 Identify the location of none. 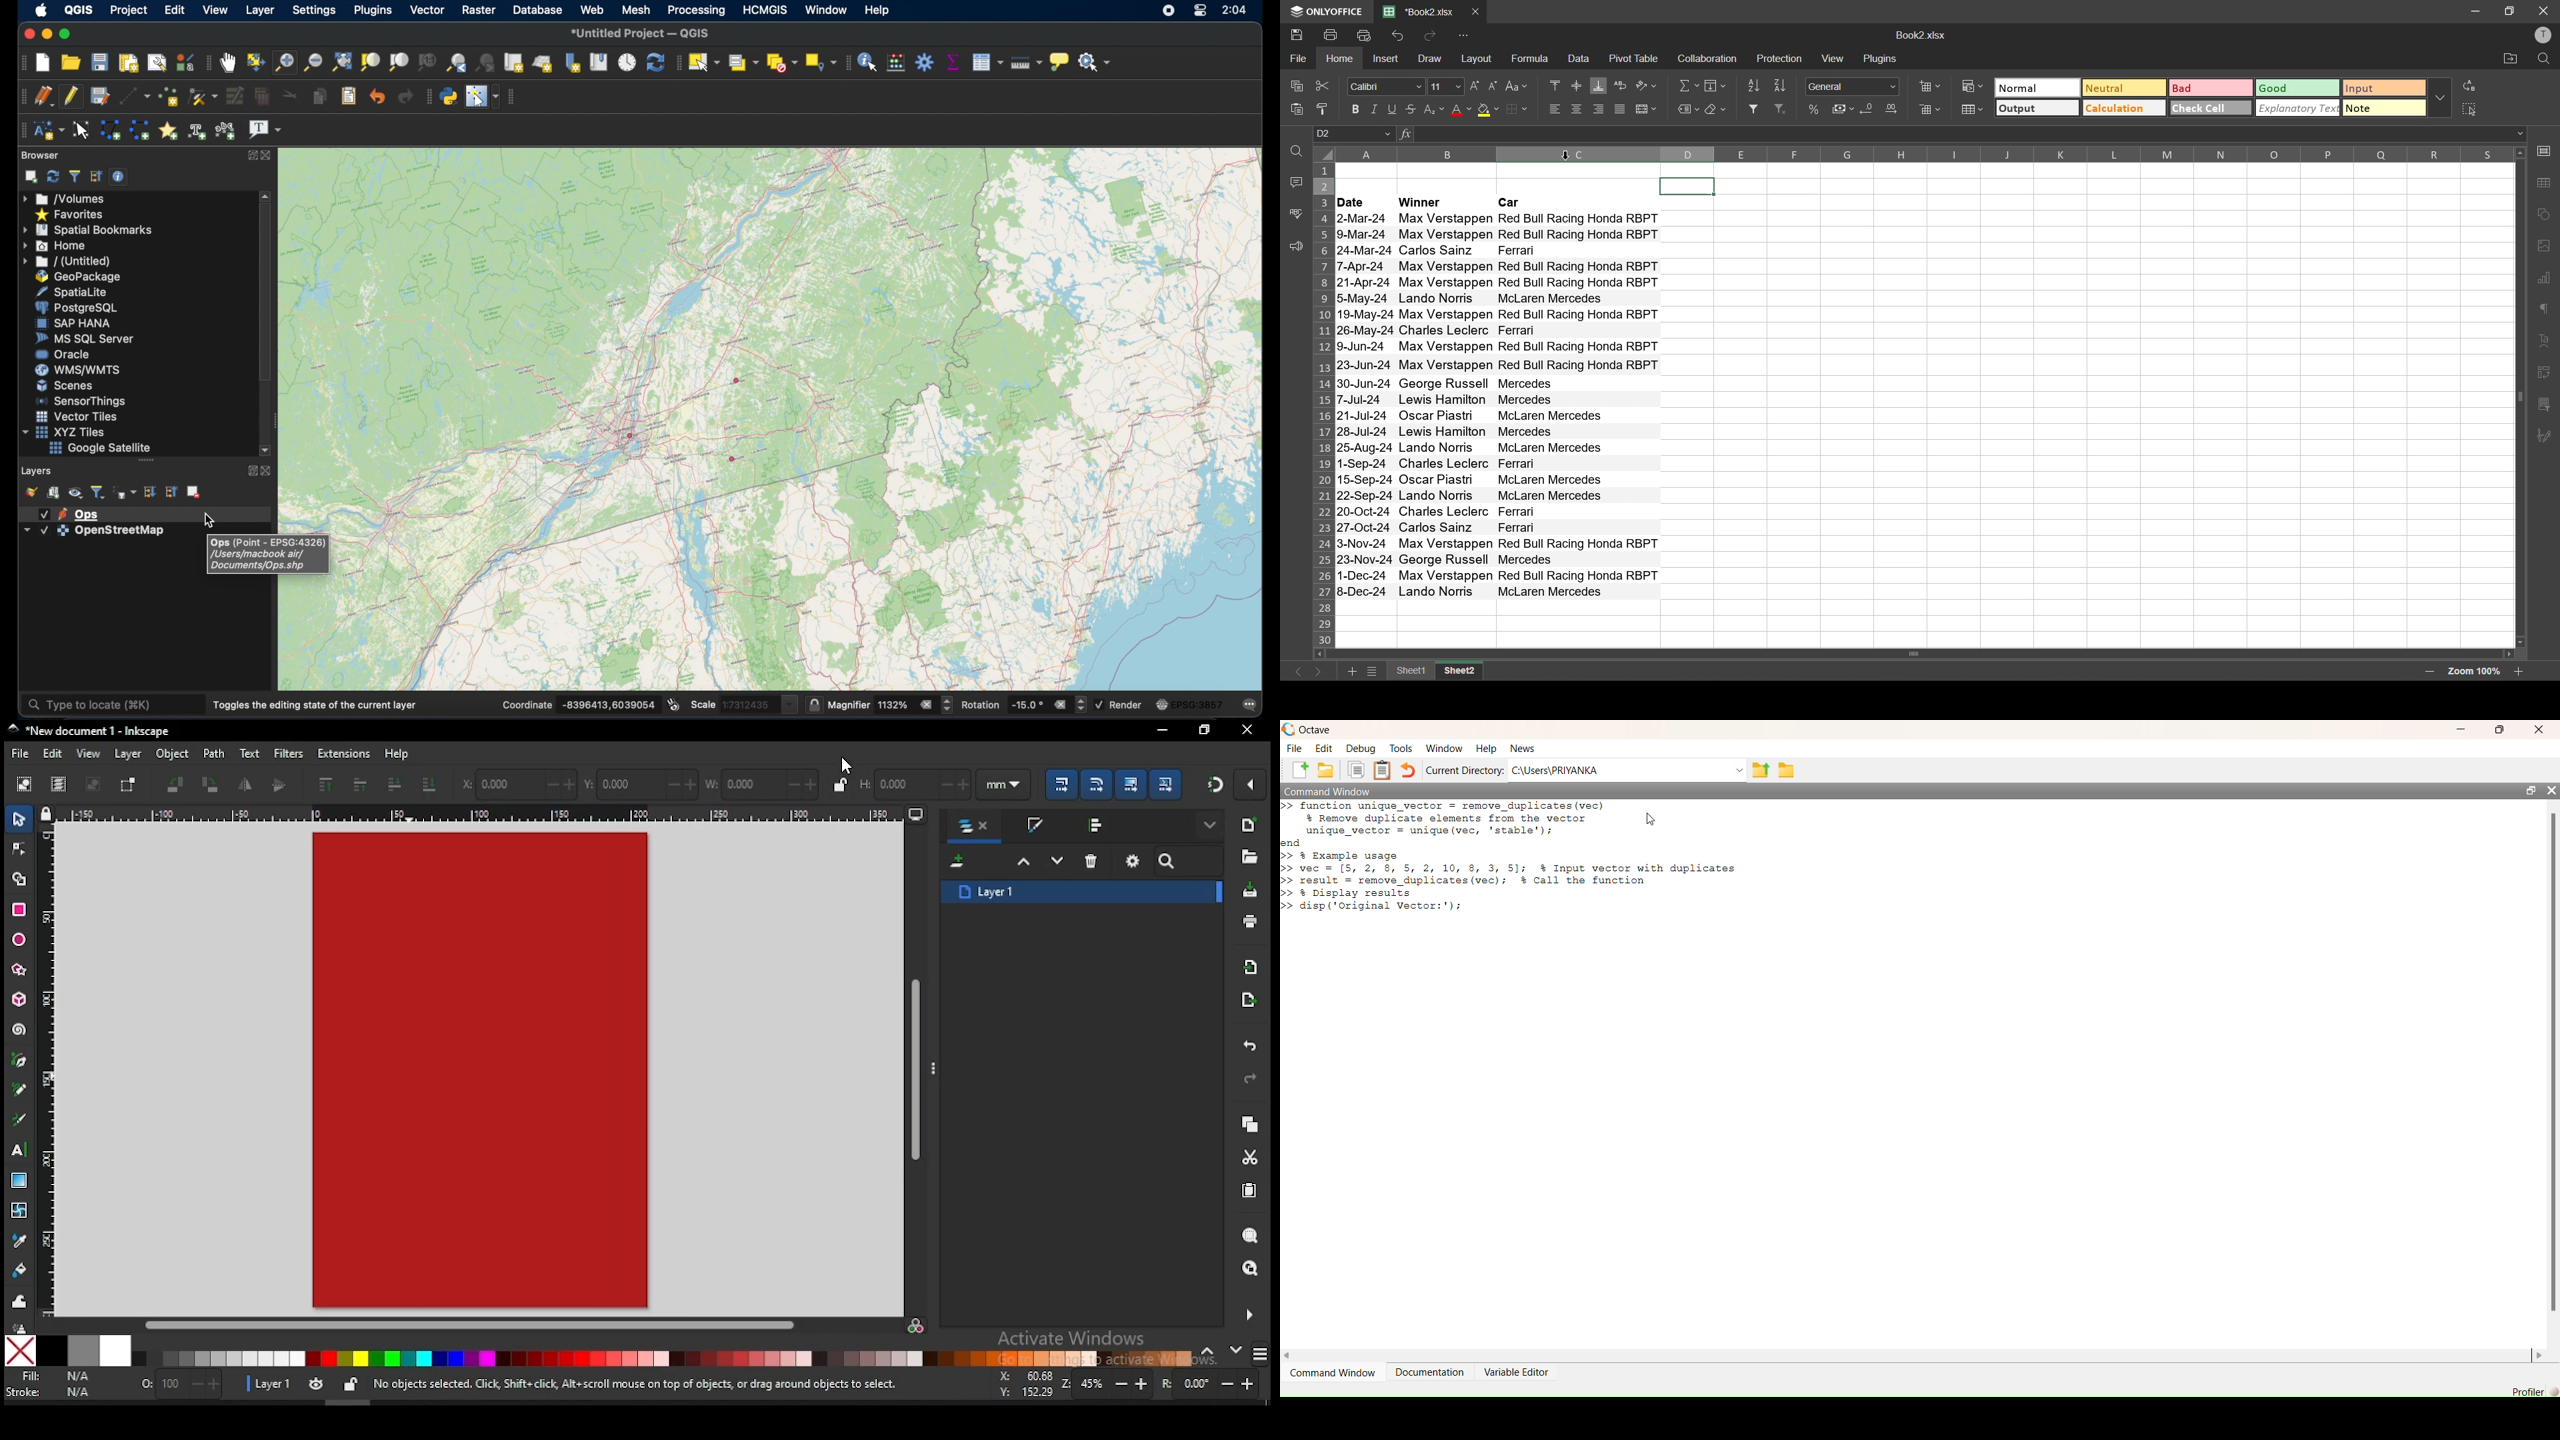
(20, 1351).